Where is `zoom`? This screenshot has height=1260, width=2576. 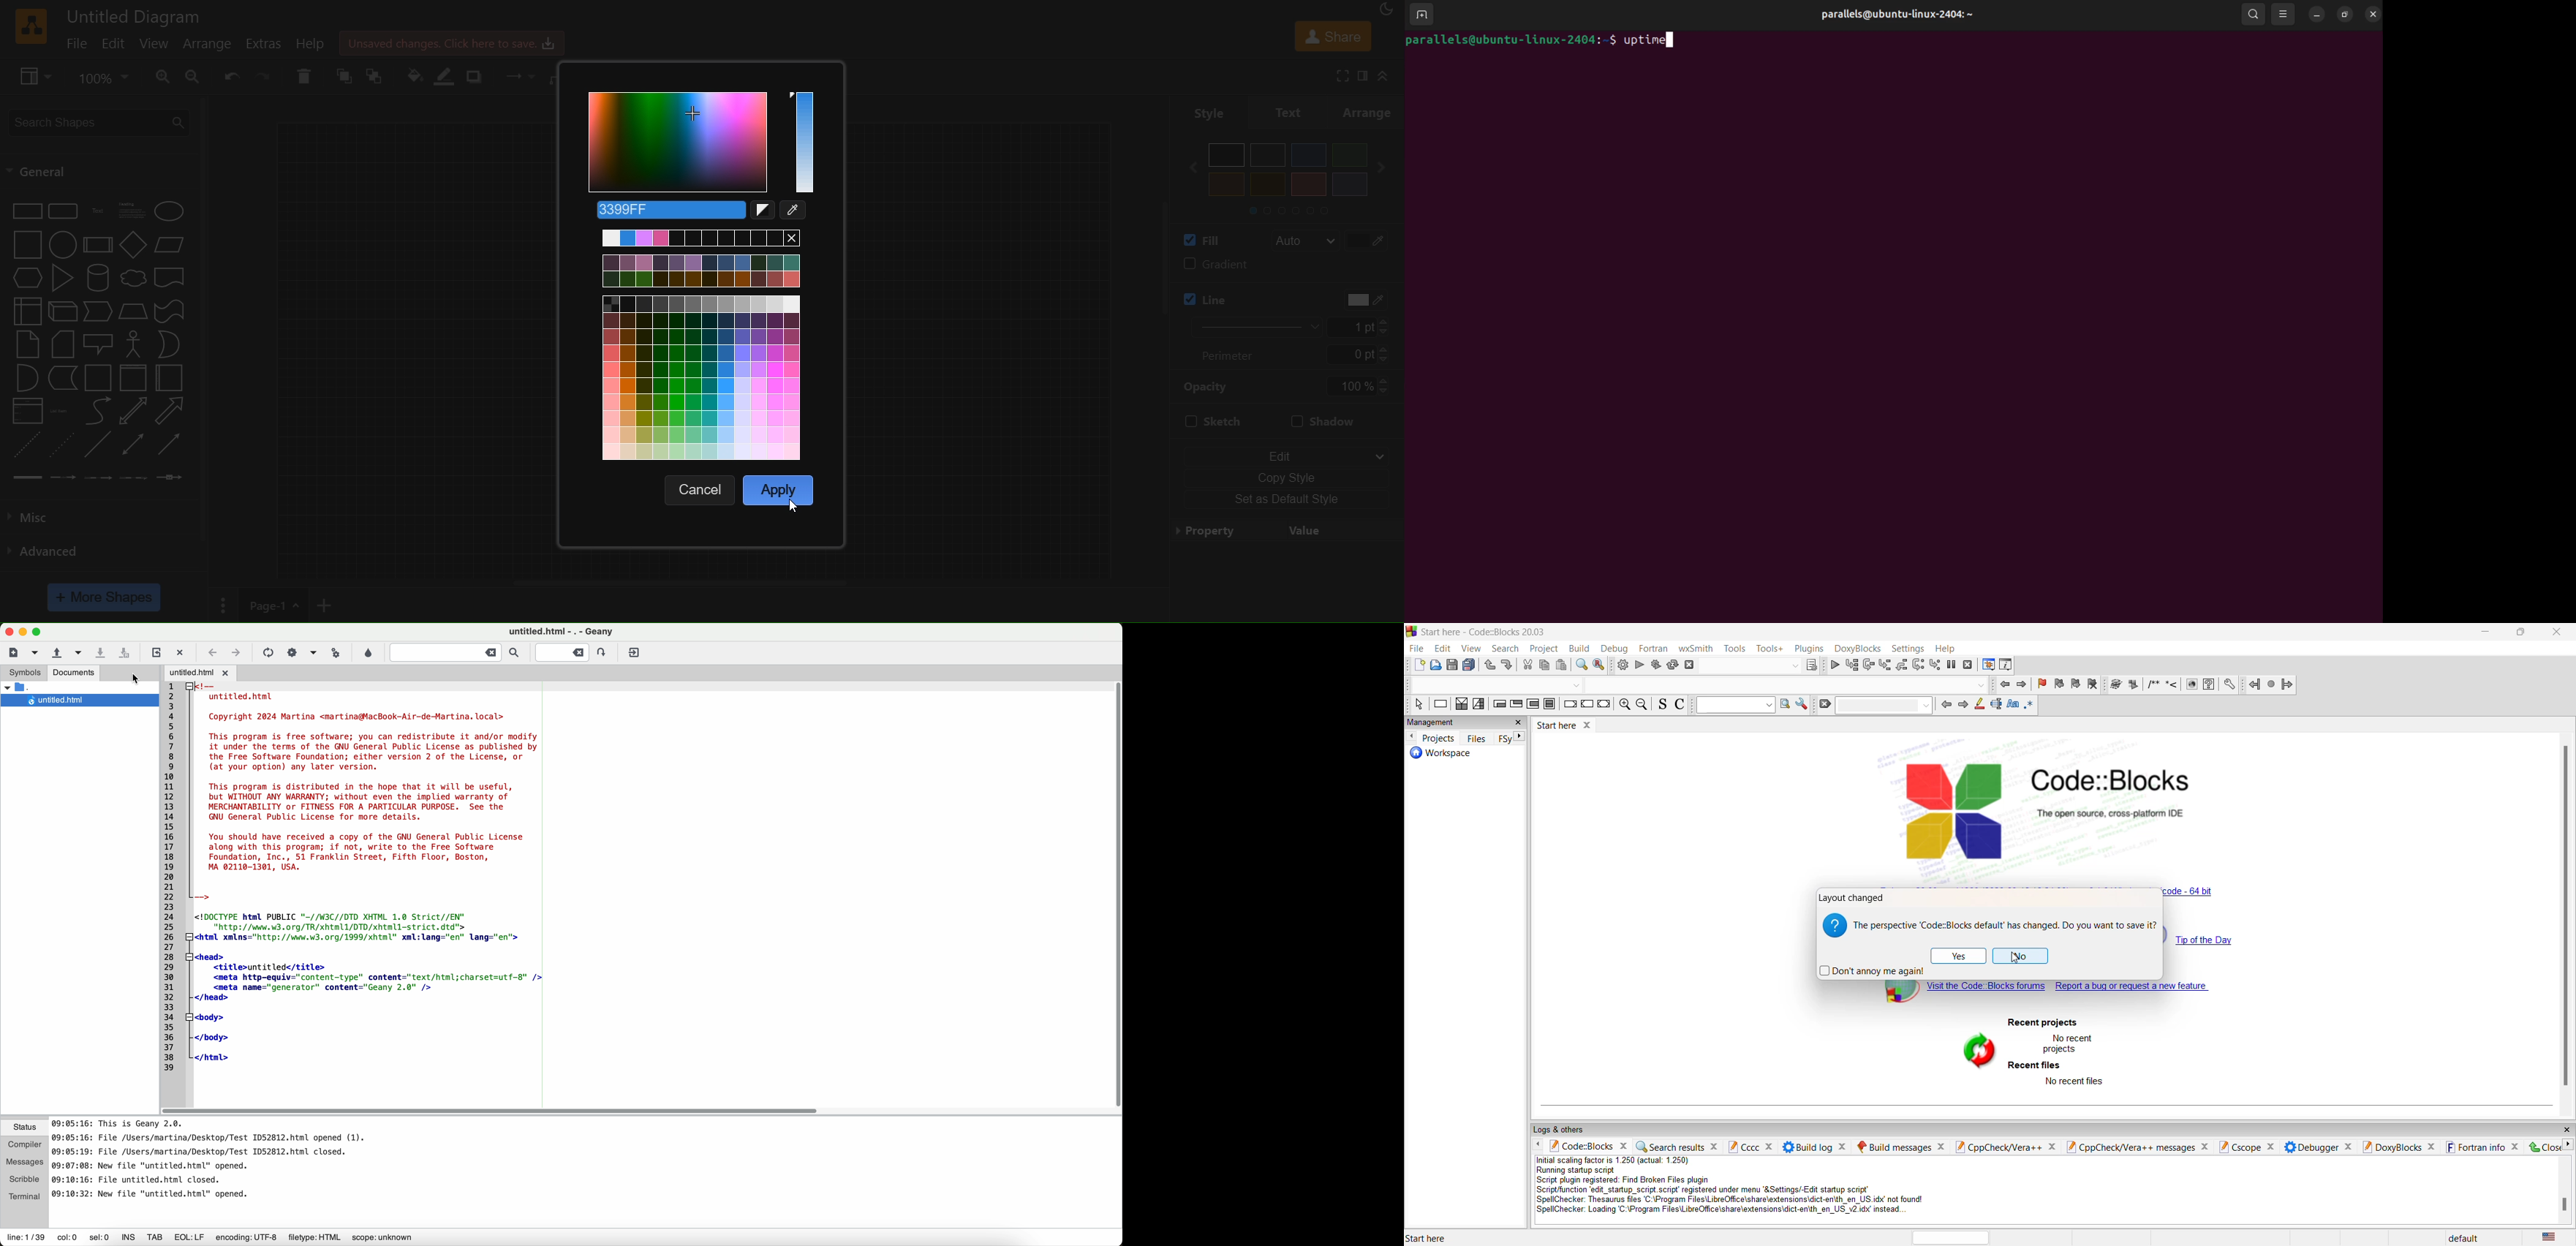
zoom is located at coordinates (105, 76).